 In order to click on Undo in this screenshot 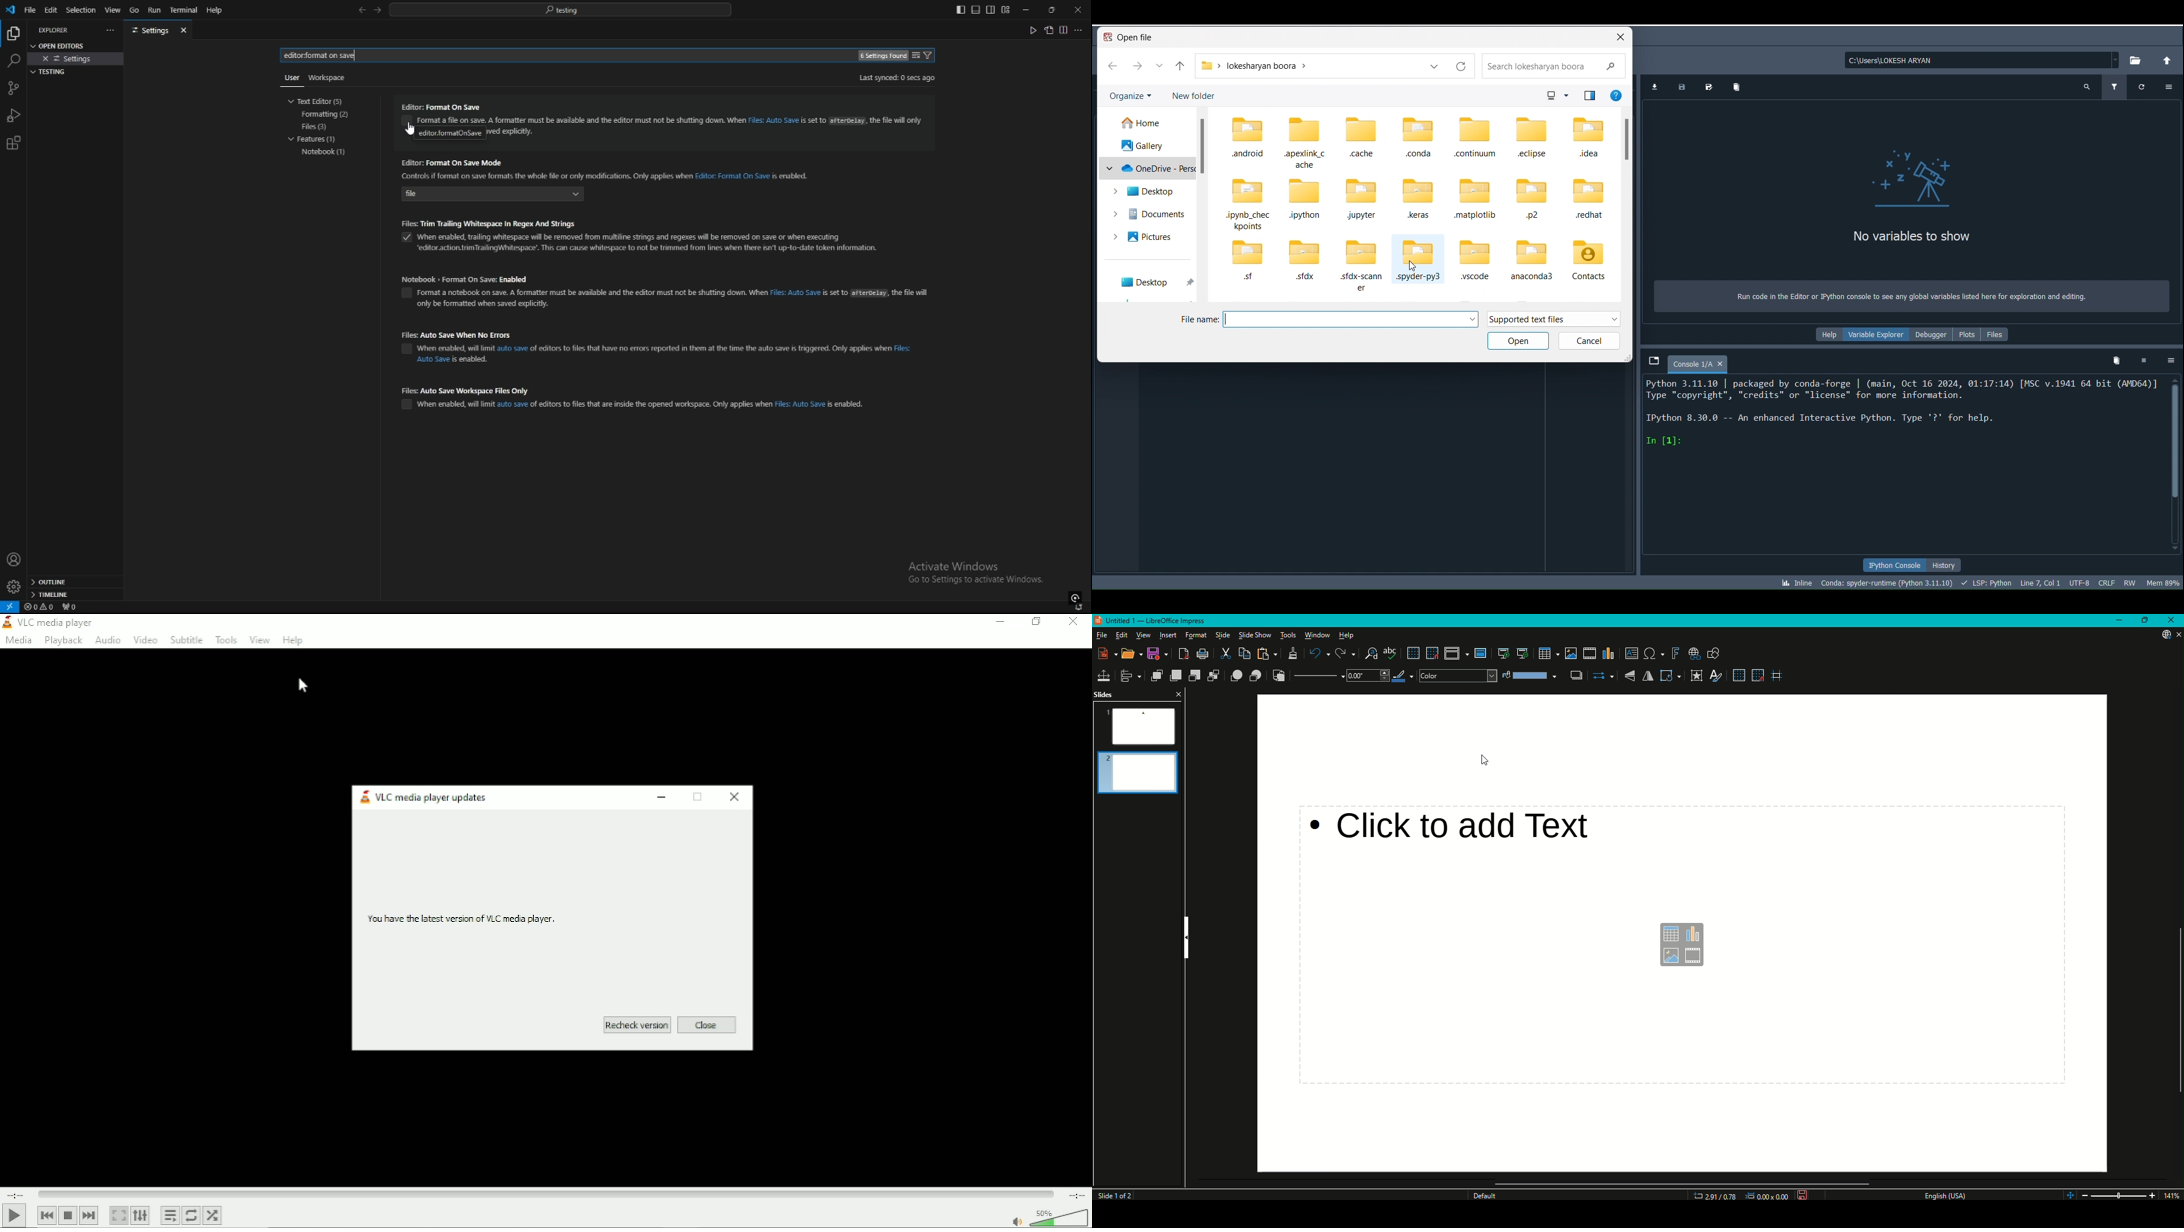, I will do `click(1317, 653)`.